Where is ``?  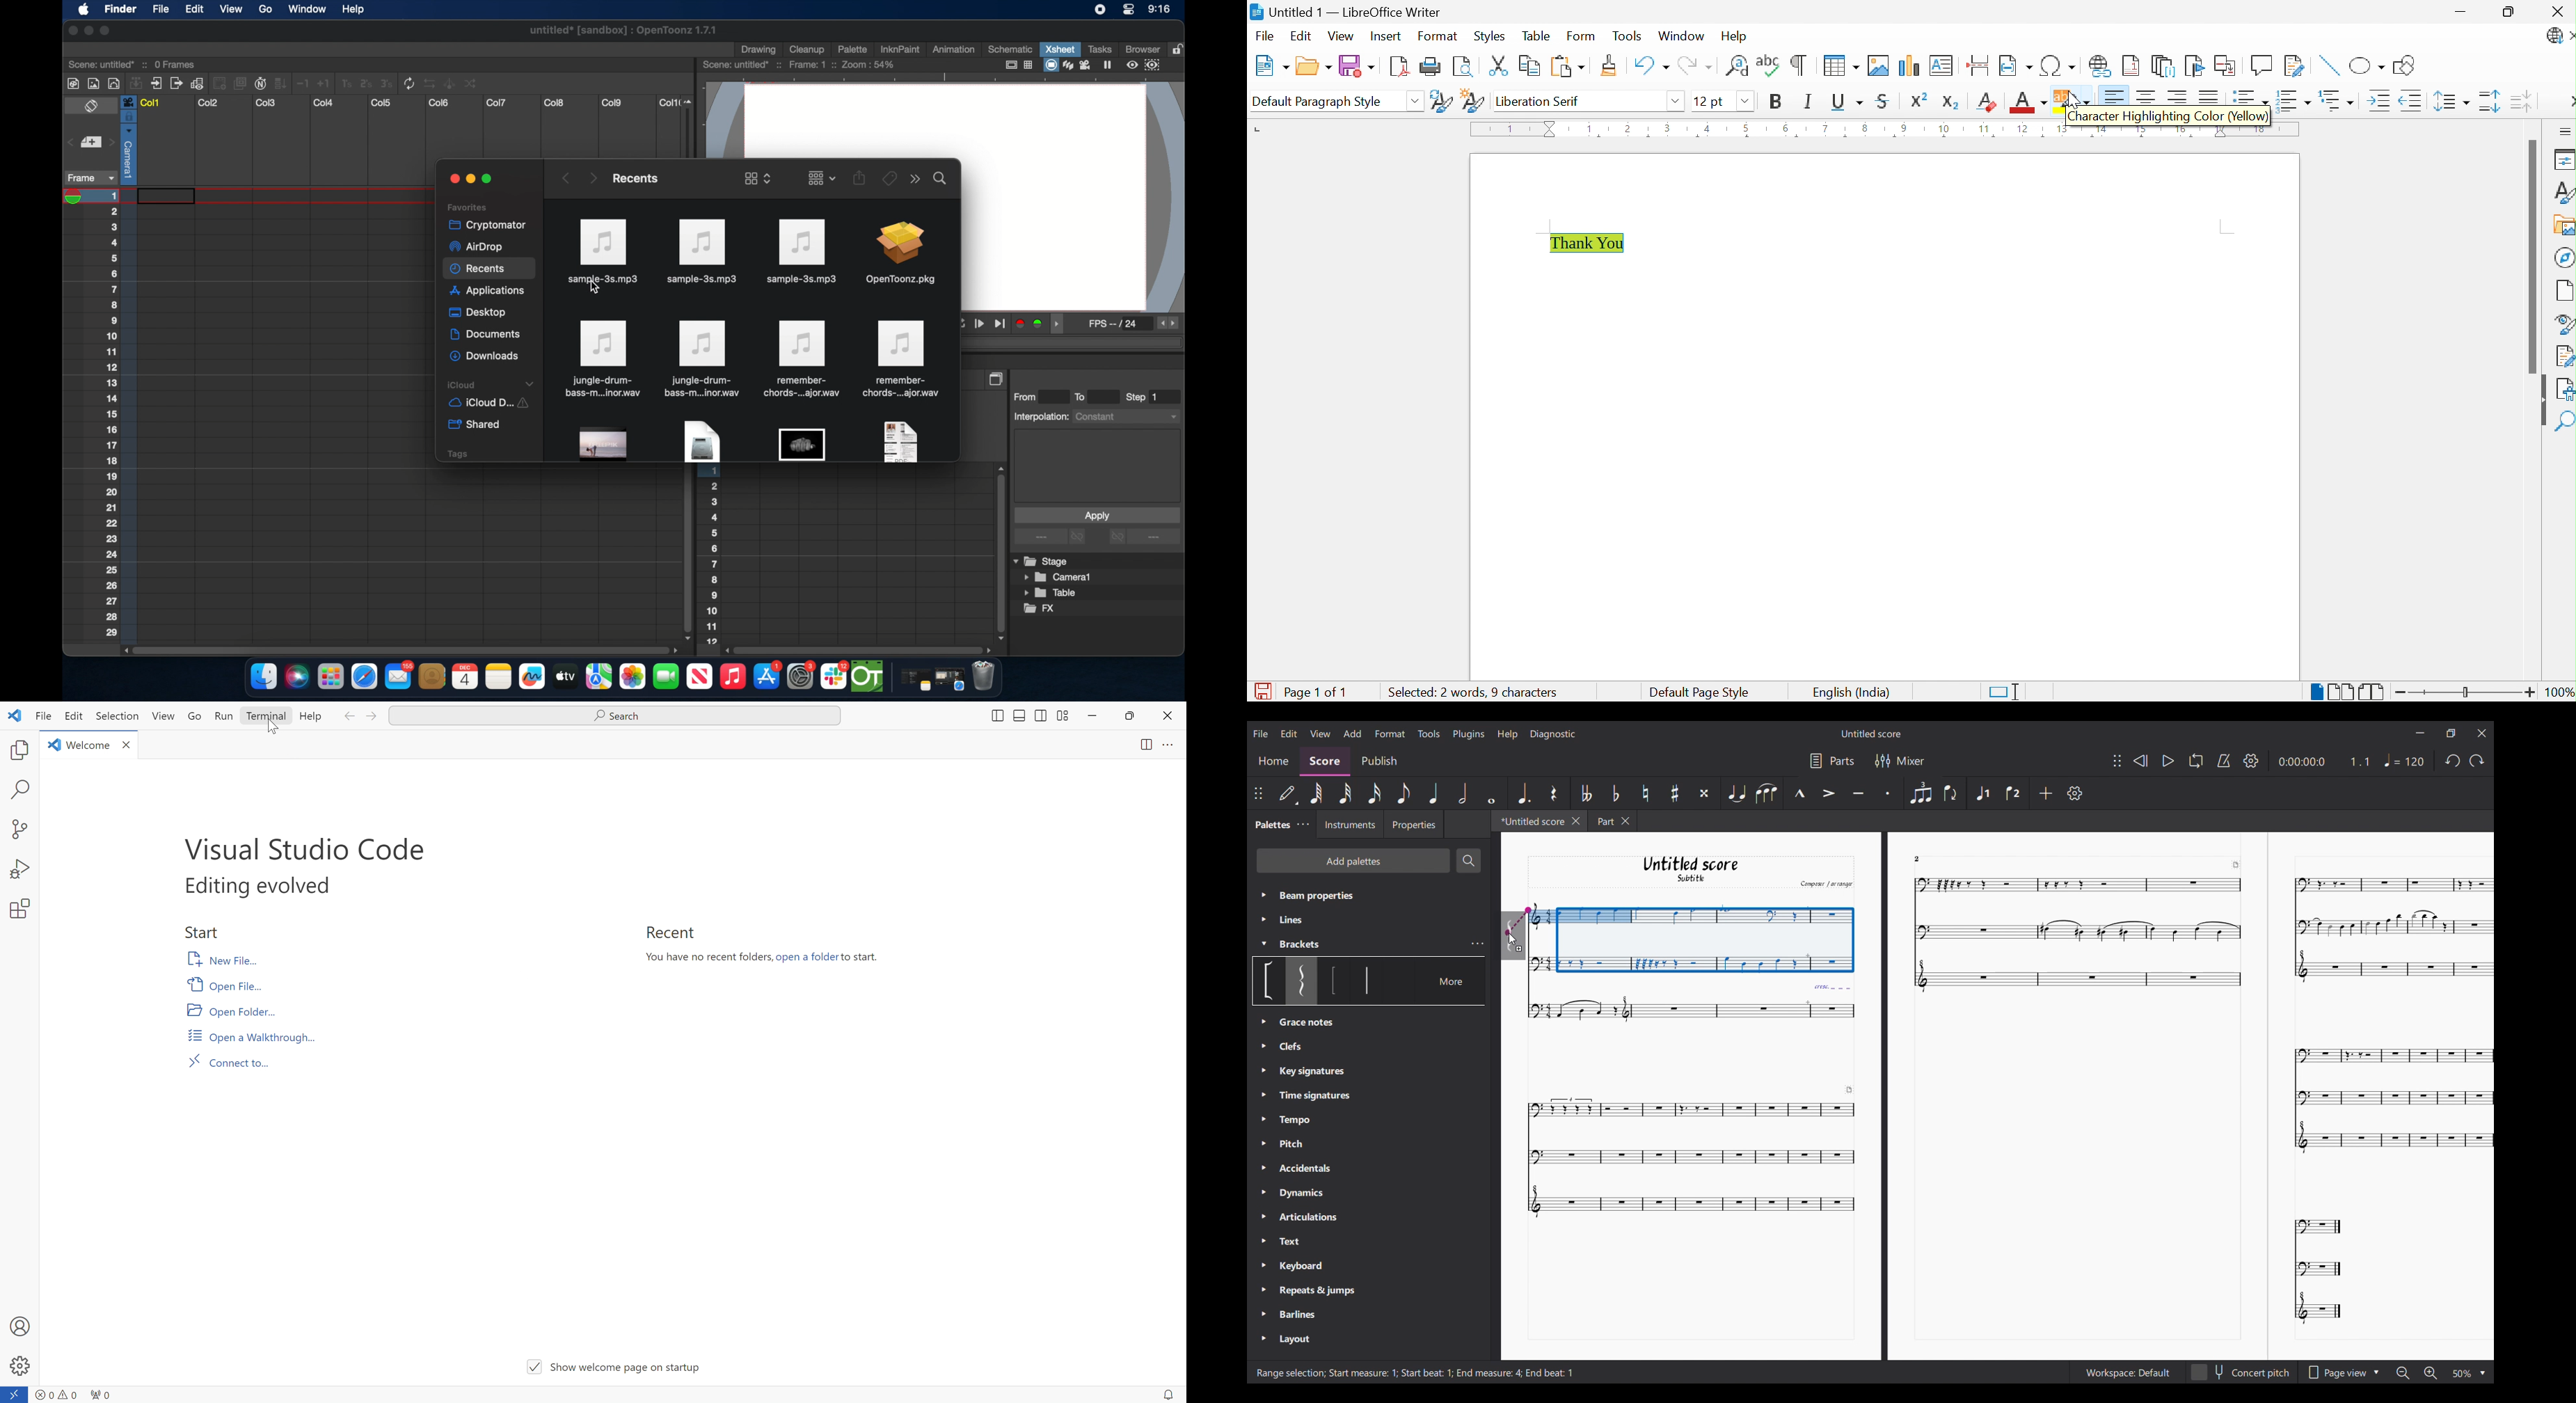
 is located at coordinates (1694, 65).